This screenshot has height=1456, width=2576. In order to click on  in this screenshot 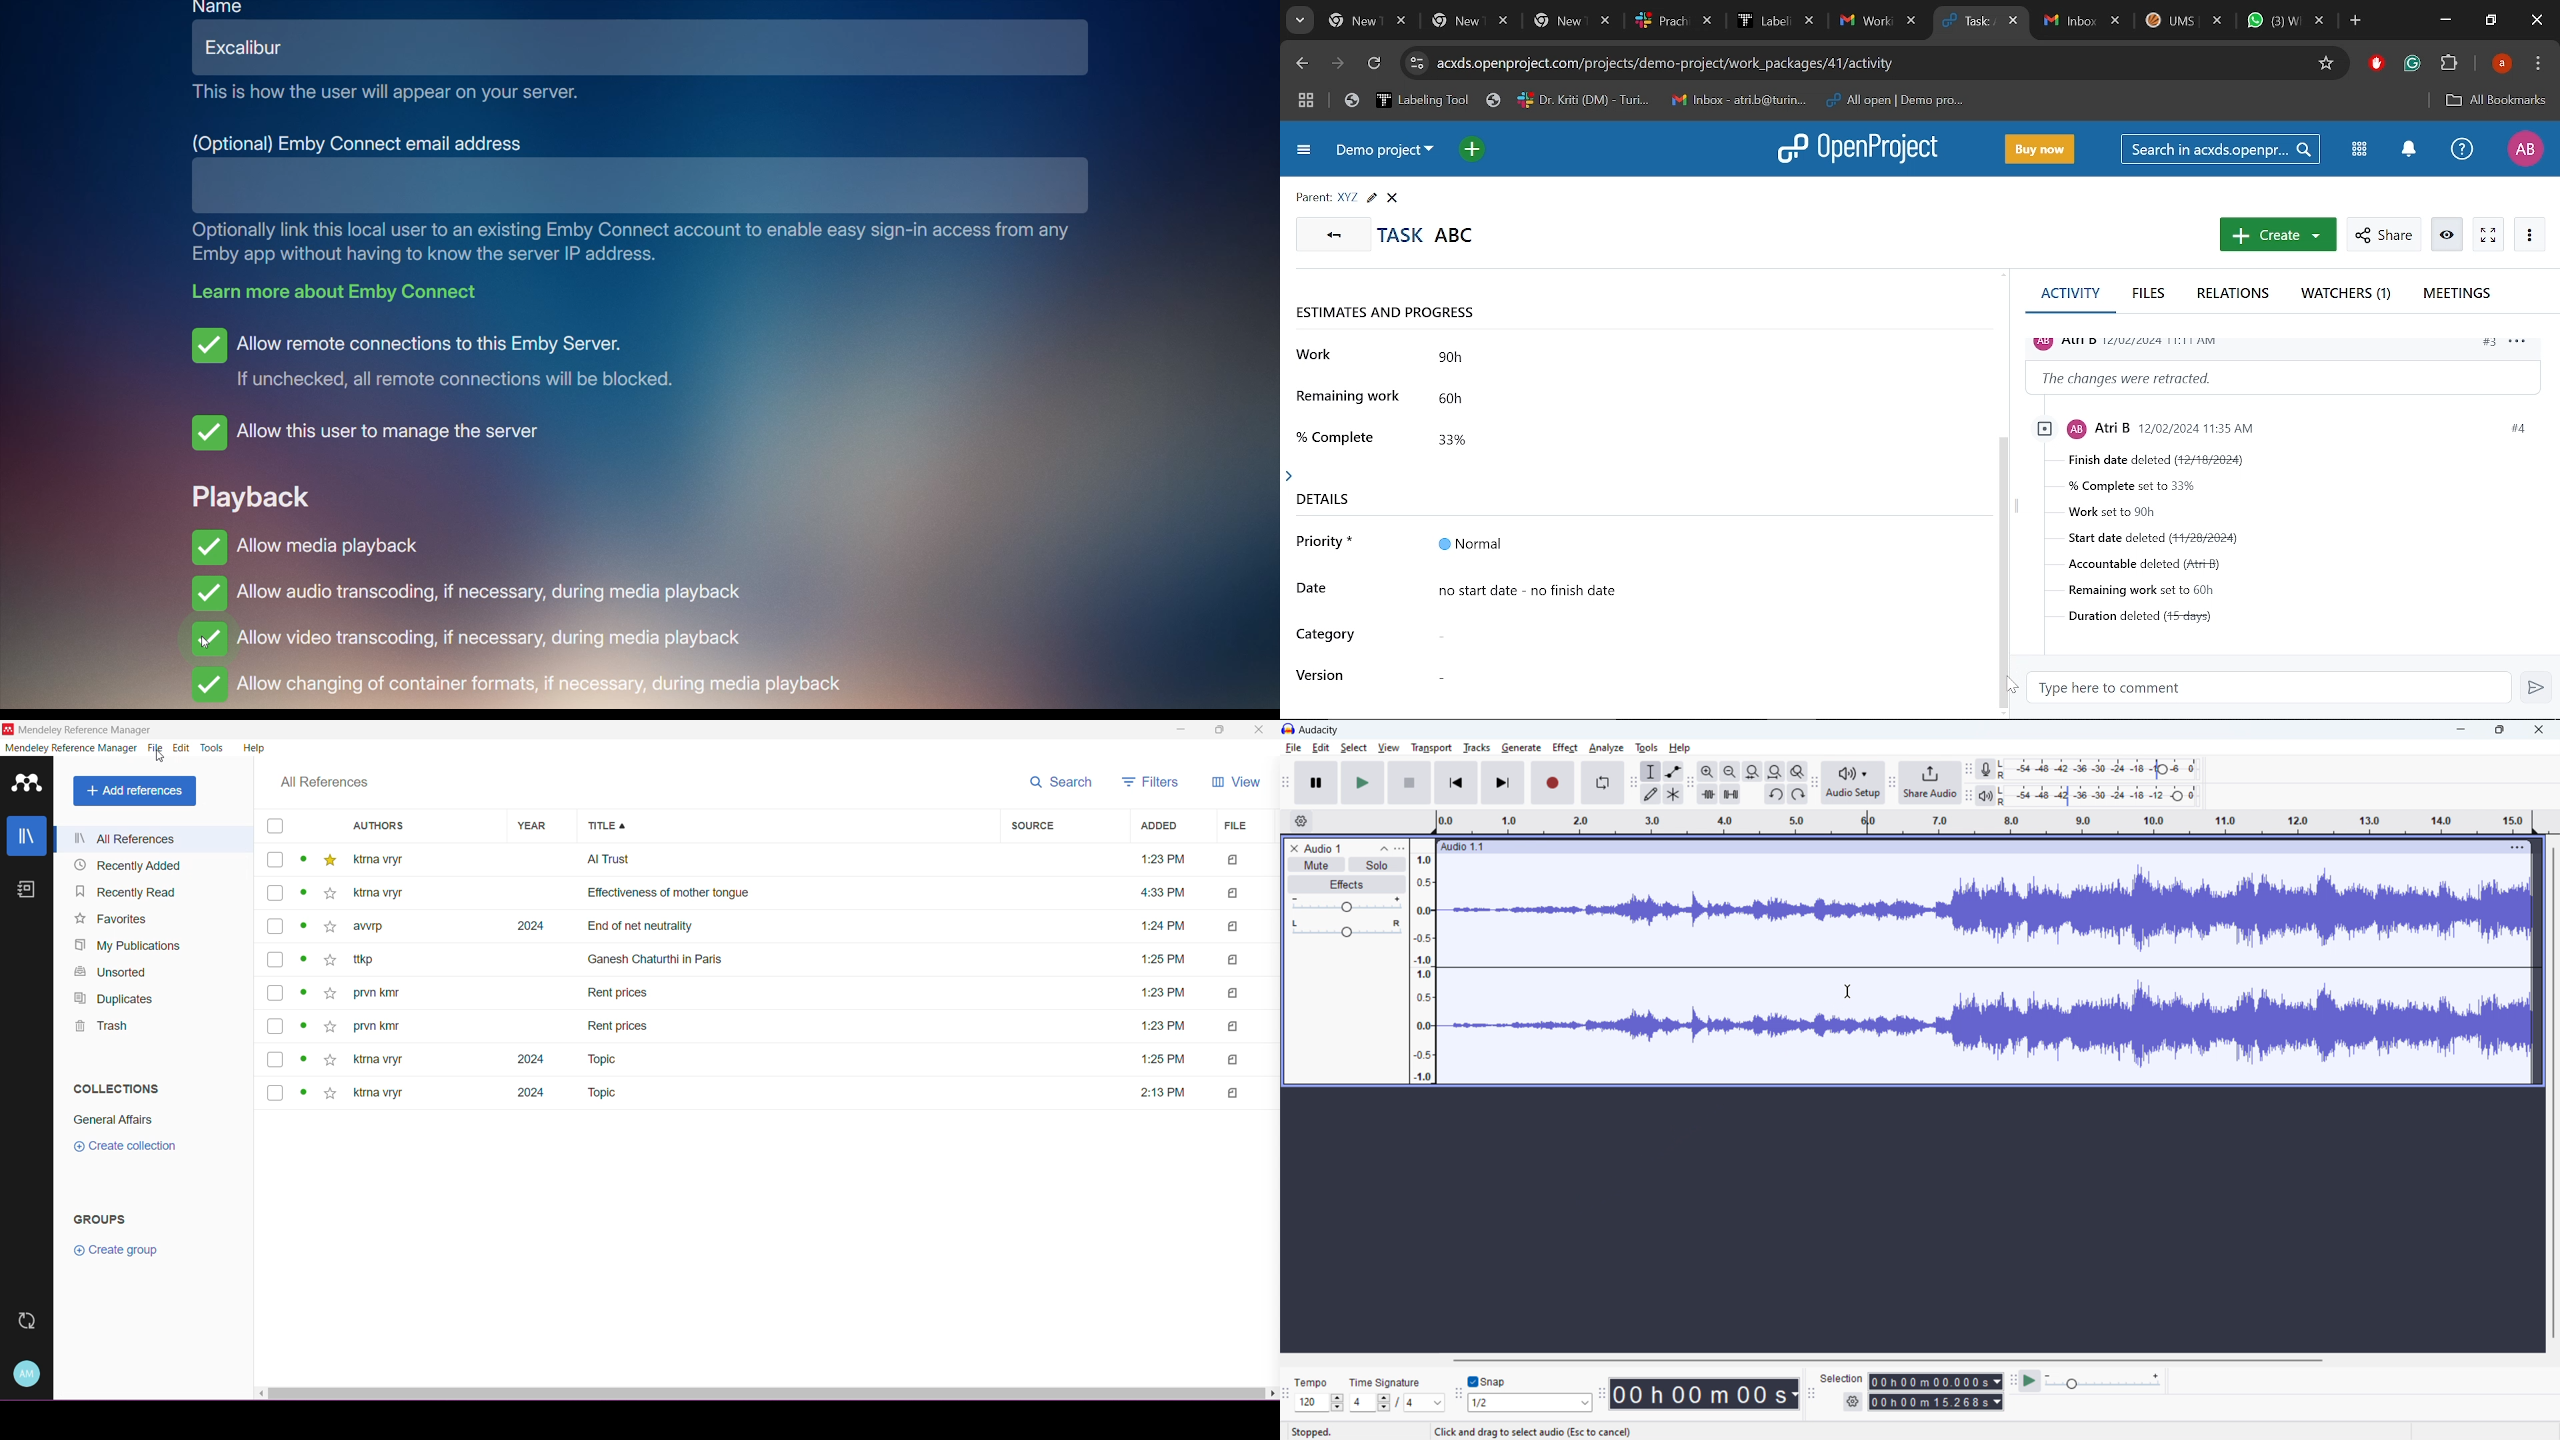, I will do `click(1633, 782)`.